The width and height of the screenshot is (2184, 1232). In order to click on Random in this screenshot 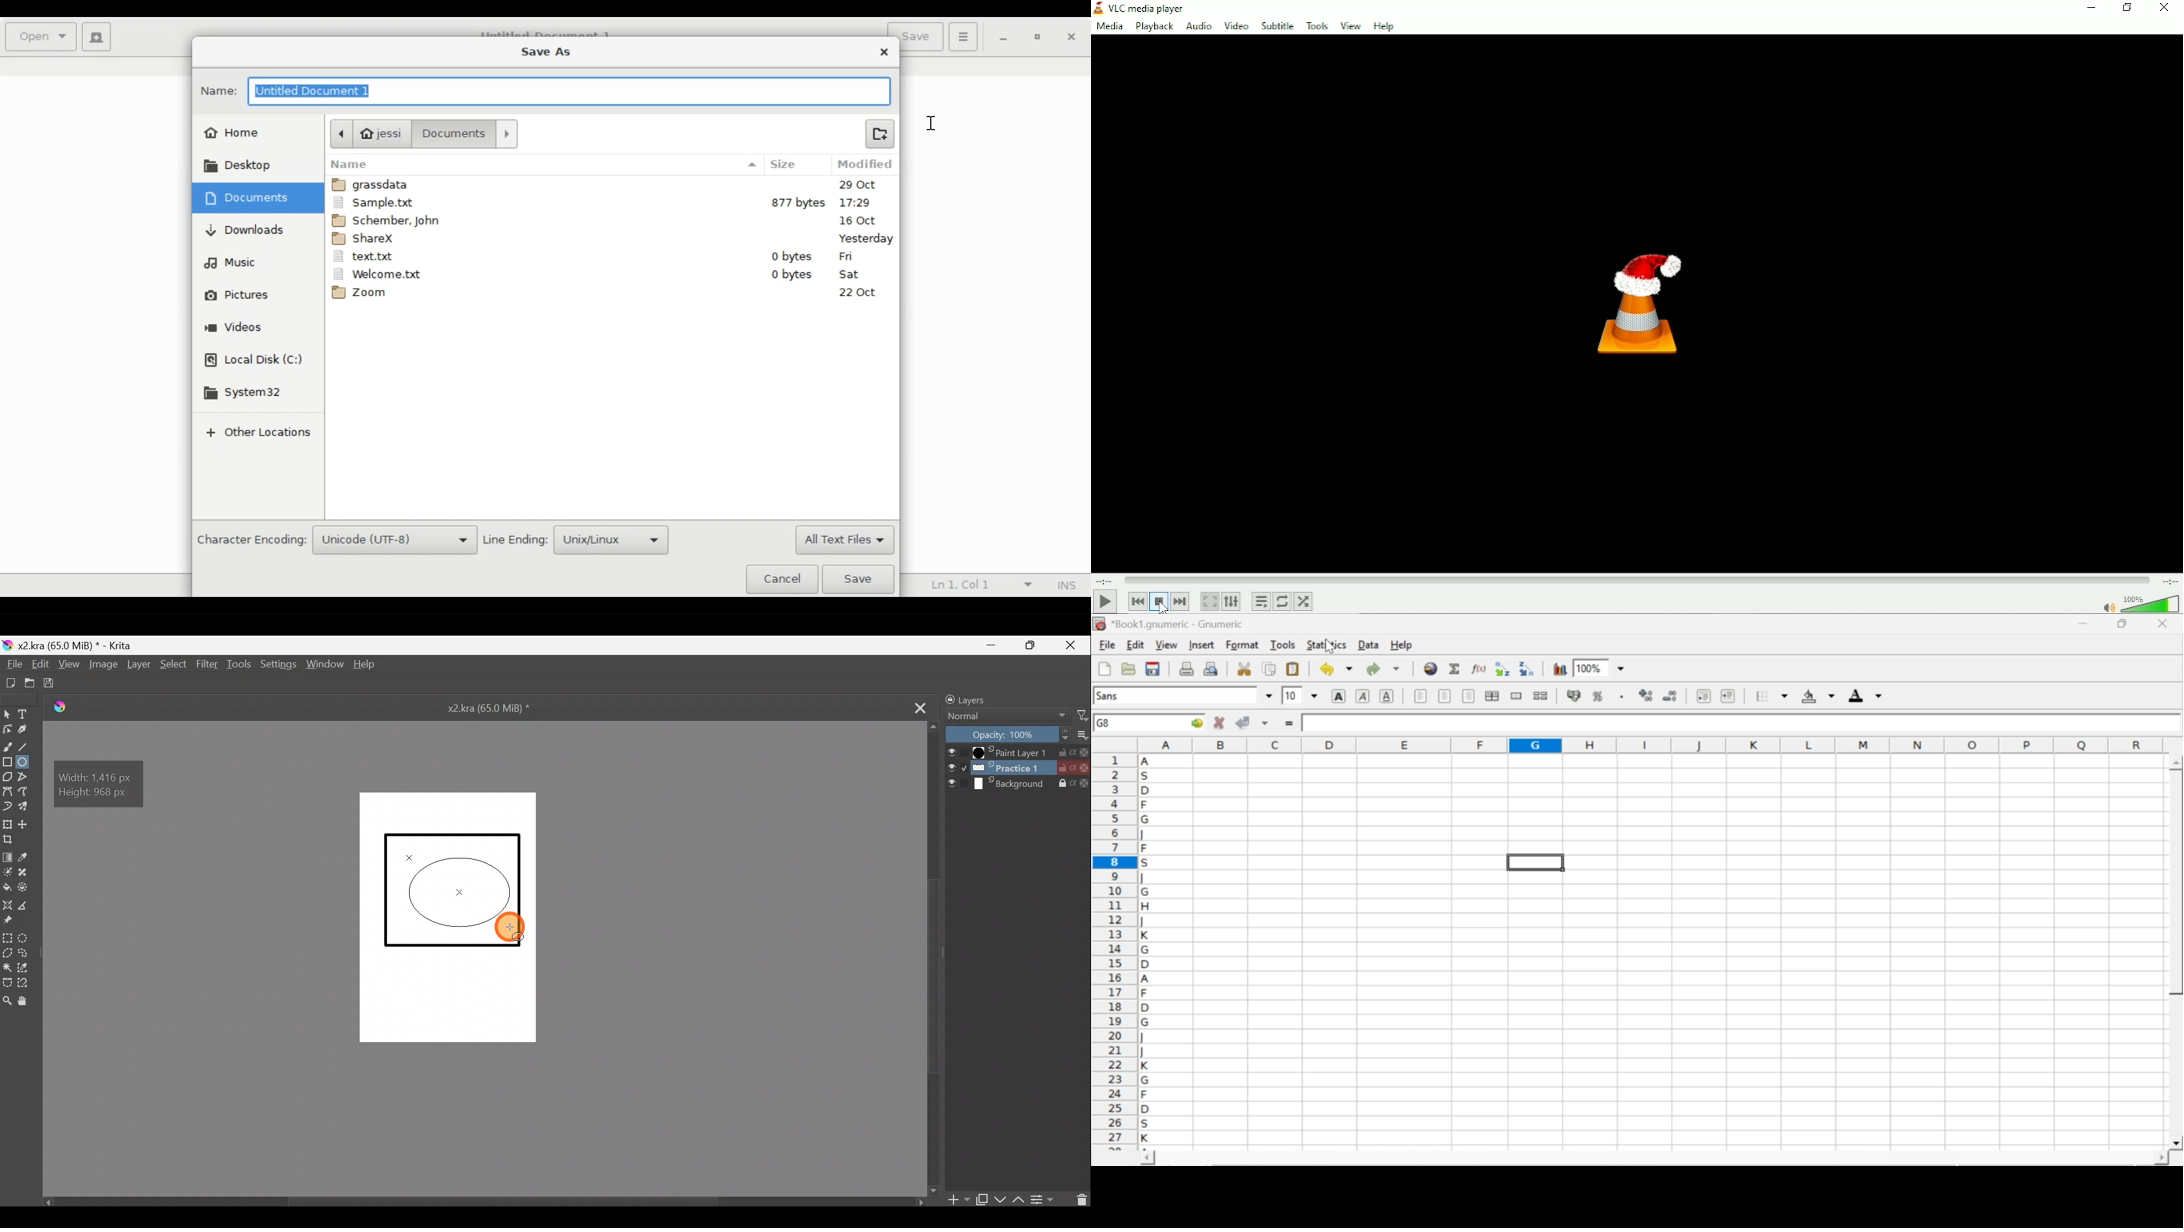, I will do `click(1304, 601)`.